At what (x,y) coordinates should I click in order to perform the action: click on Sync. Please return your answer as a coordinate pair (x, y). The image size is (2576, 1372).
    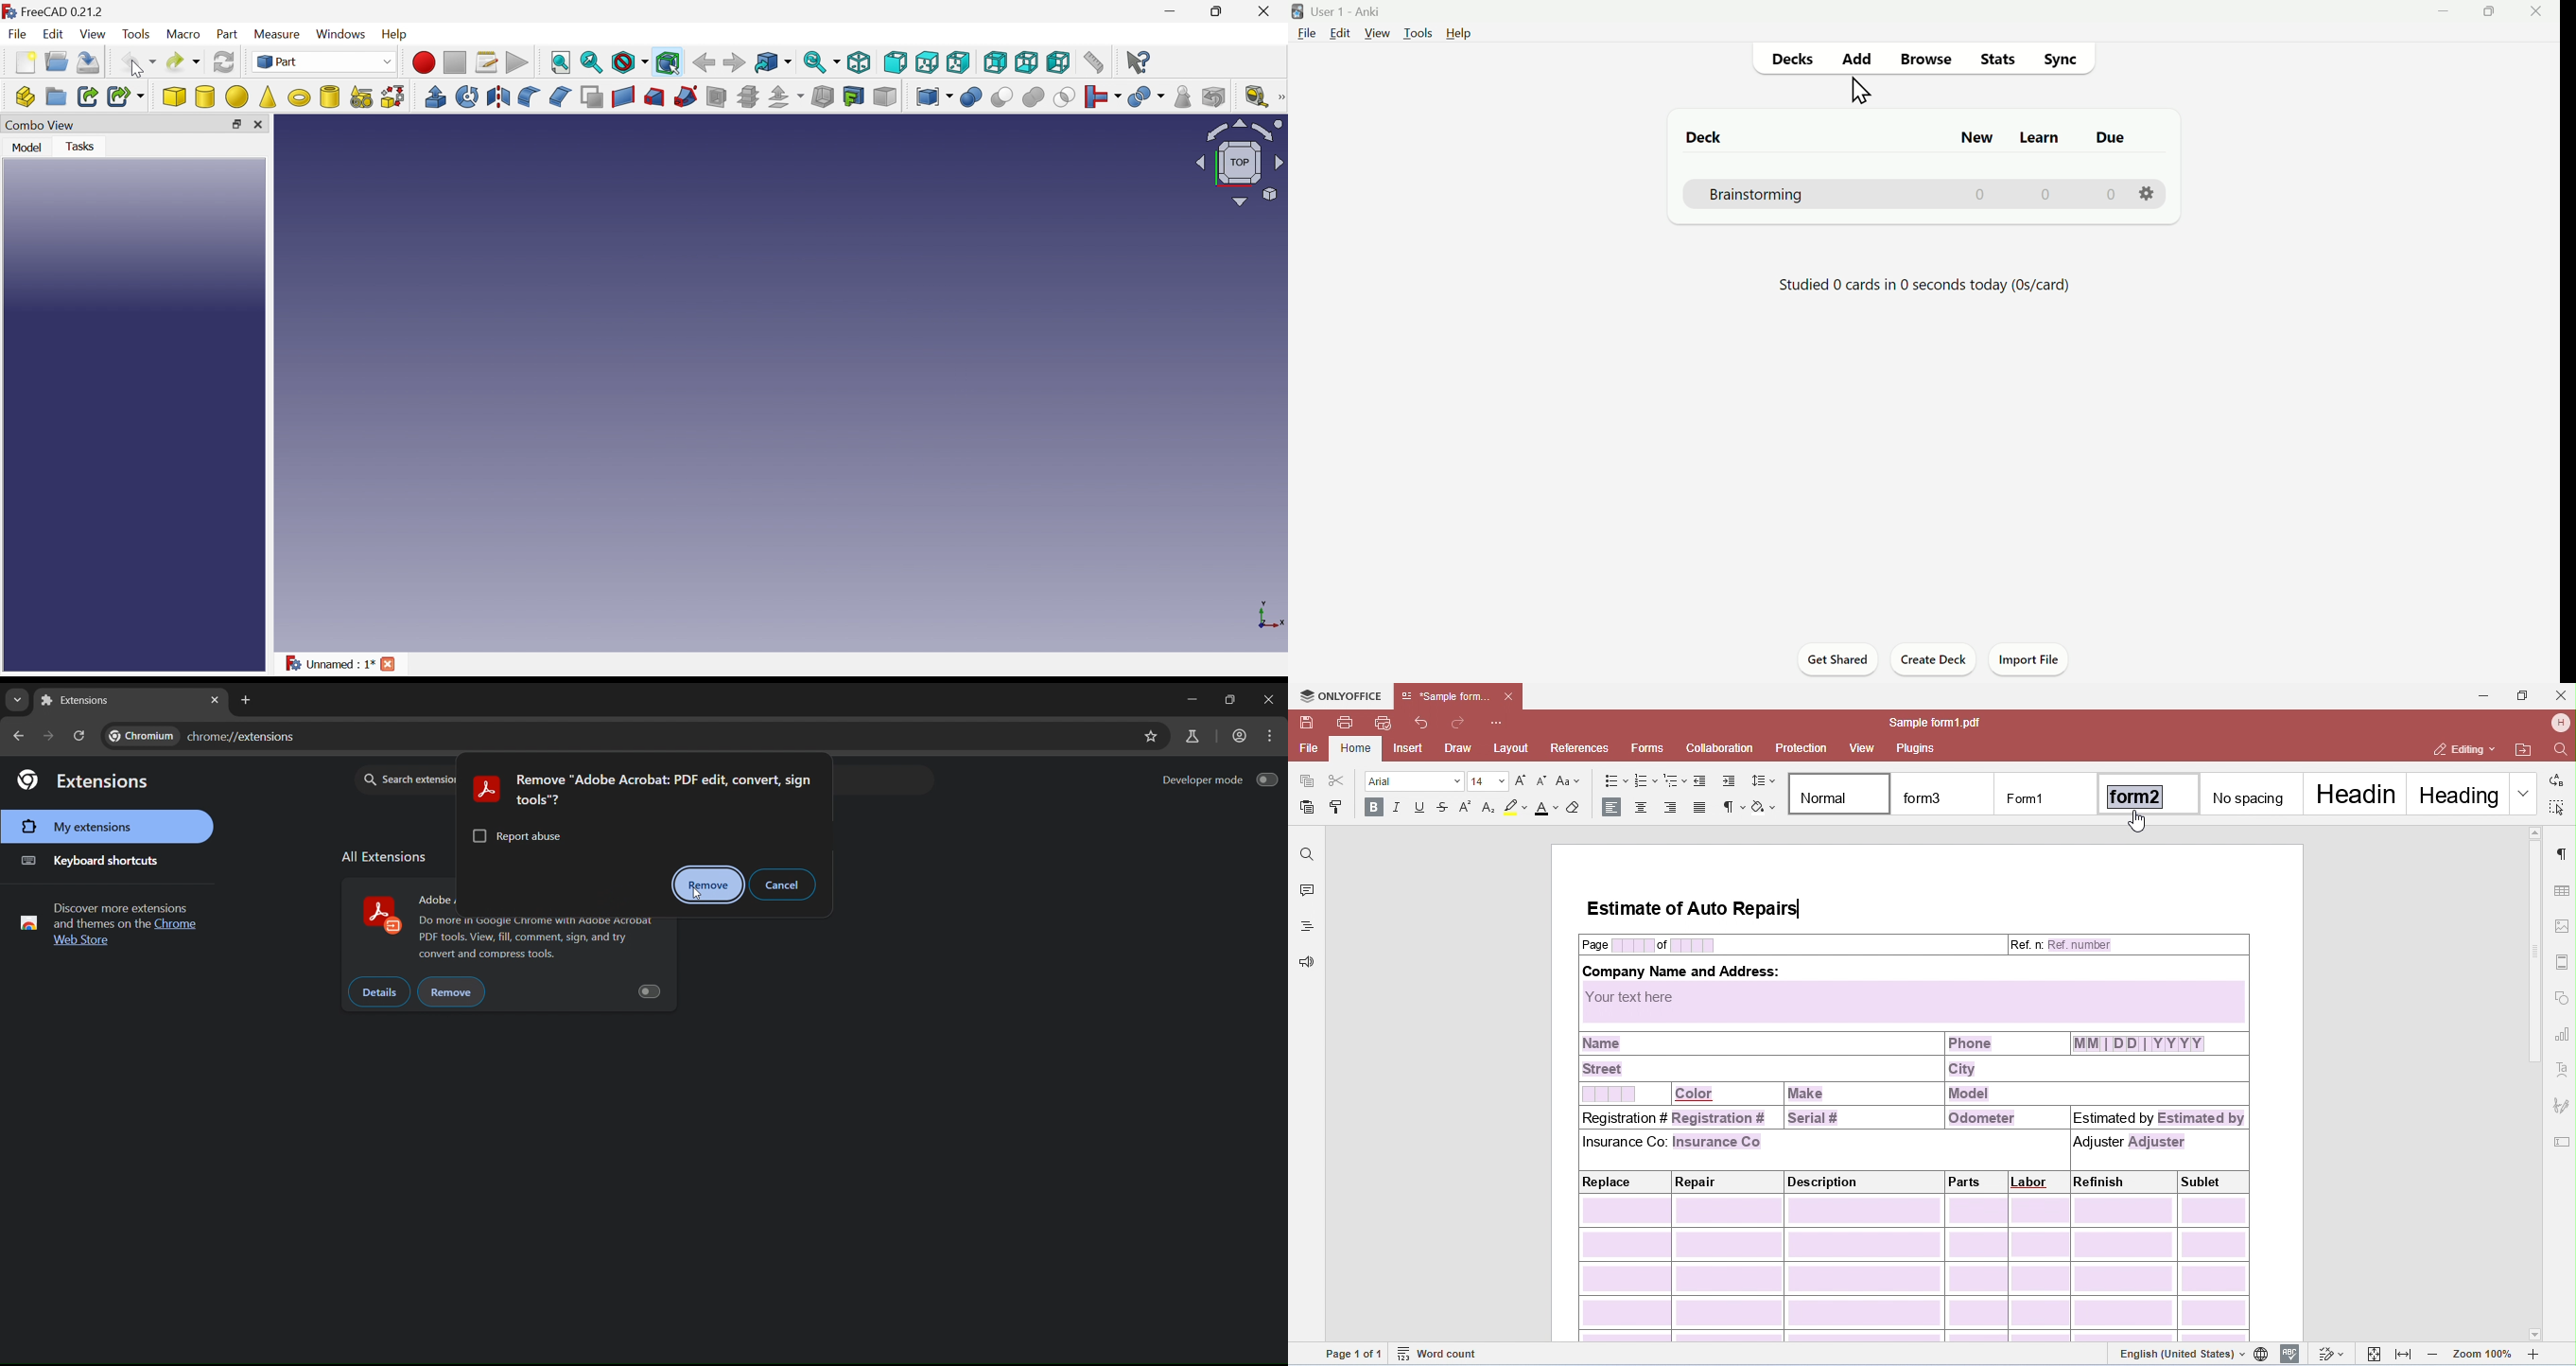
    Looking at the image, I should click on (2062, 58).